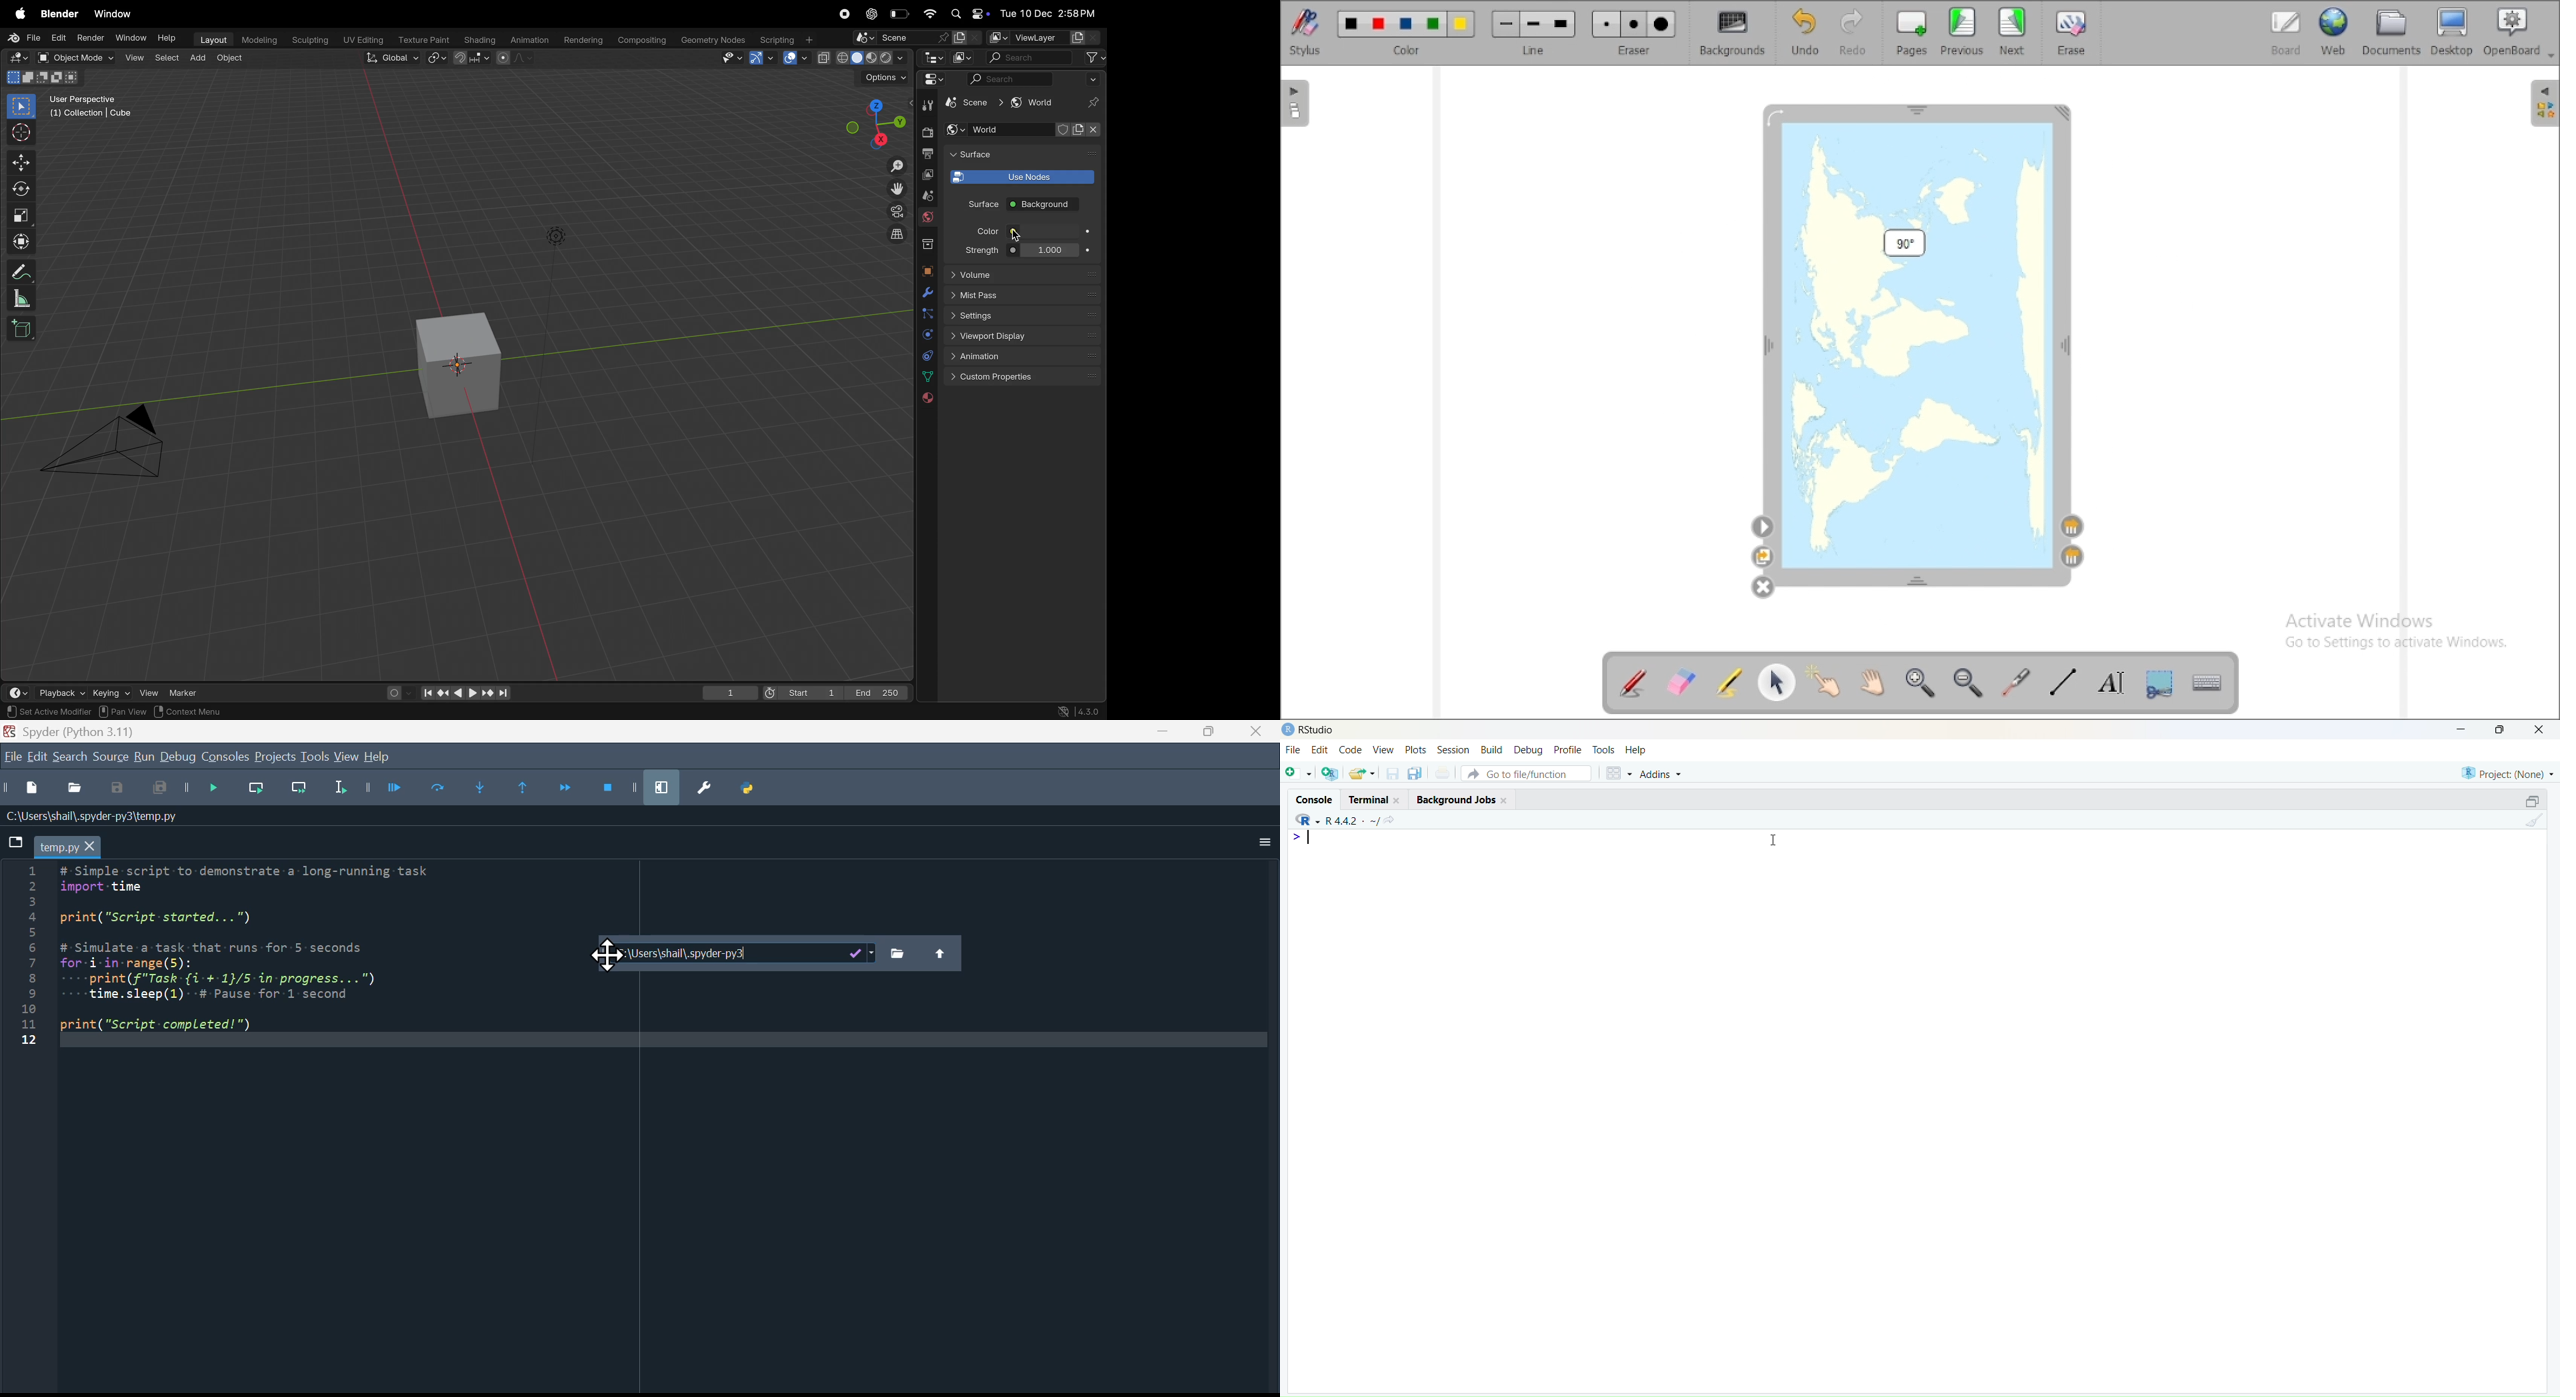  I want to click on layer up, so click(2072, 556).